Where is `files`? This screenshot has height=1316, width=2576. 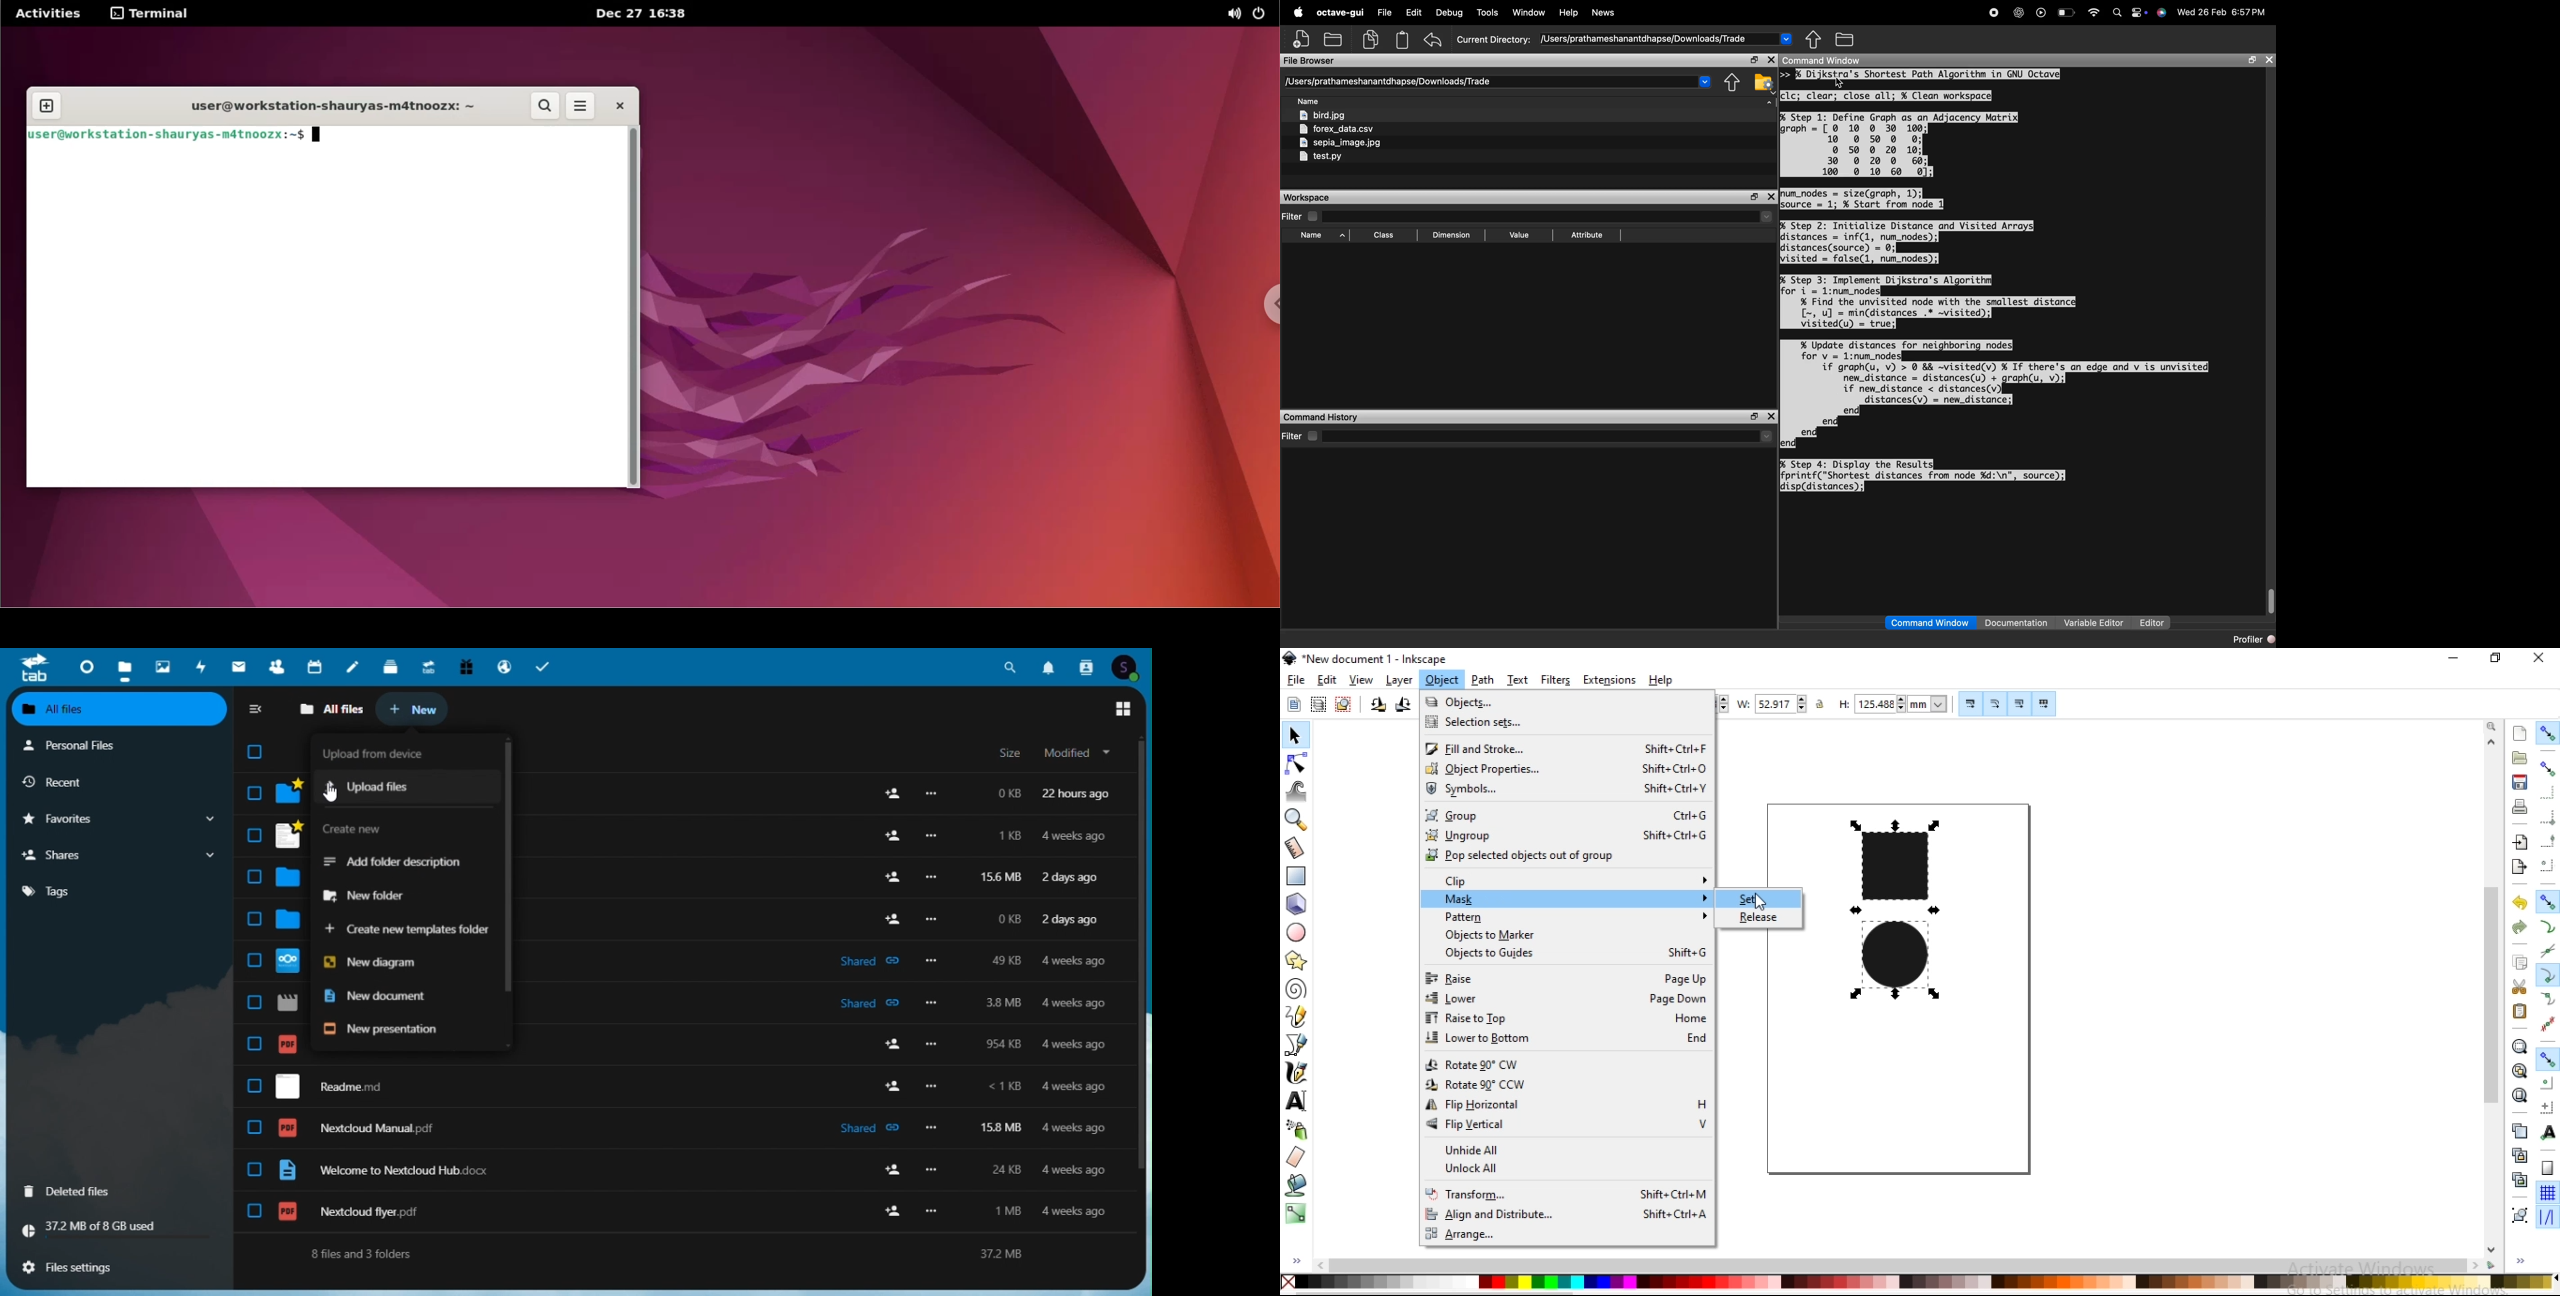 files is located at coordinates (124, 667).